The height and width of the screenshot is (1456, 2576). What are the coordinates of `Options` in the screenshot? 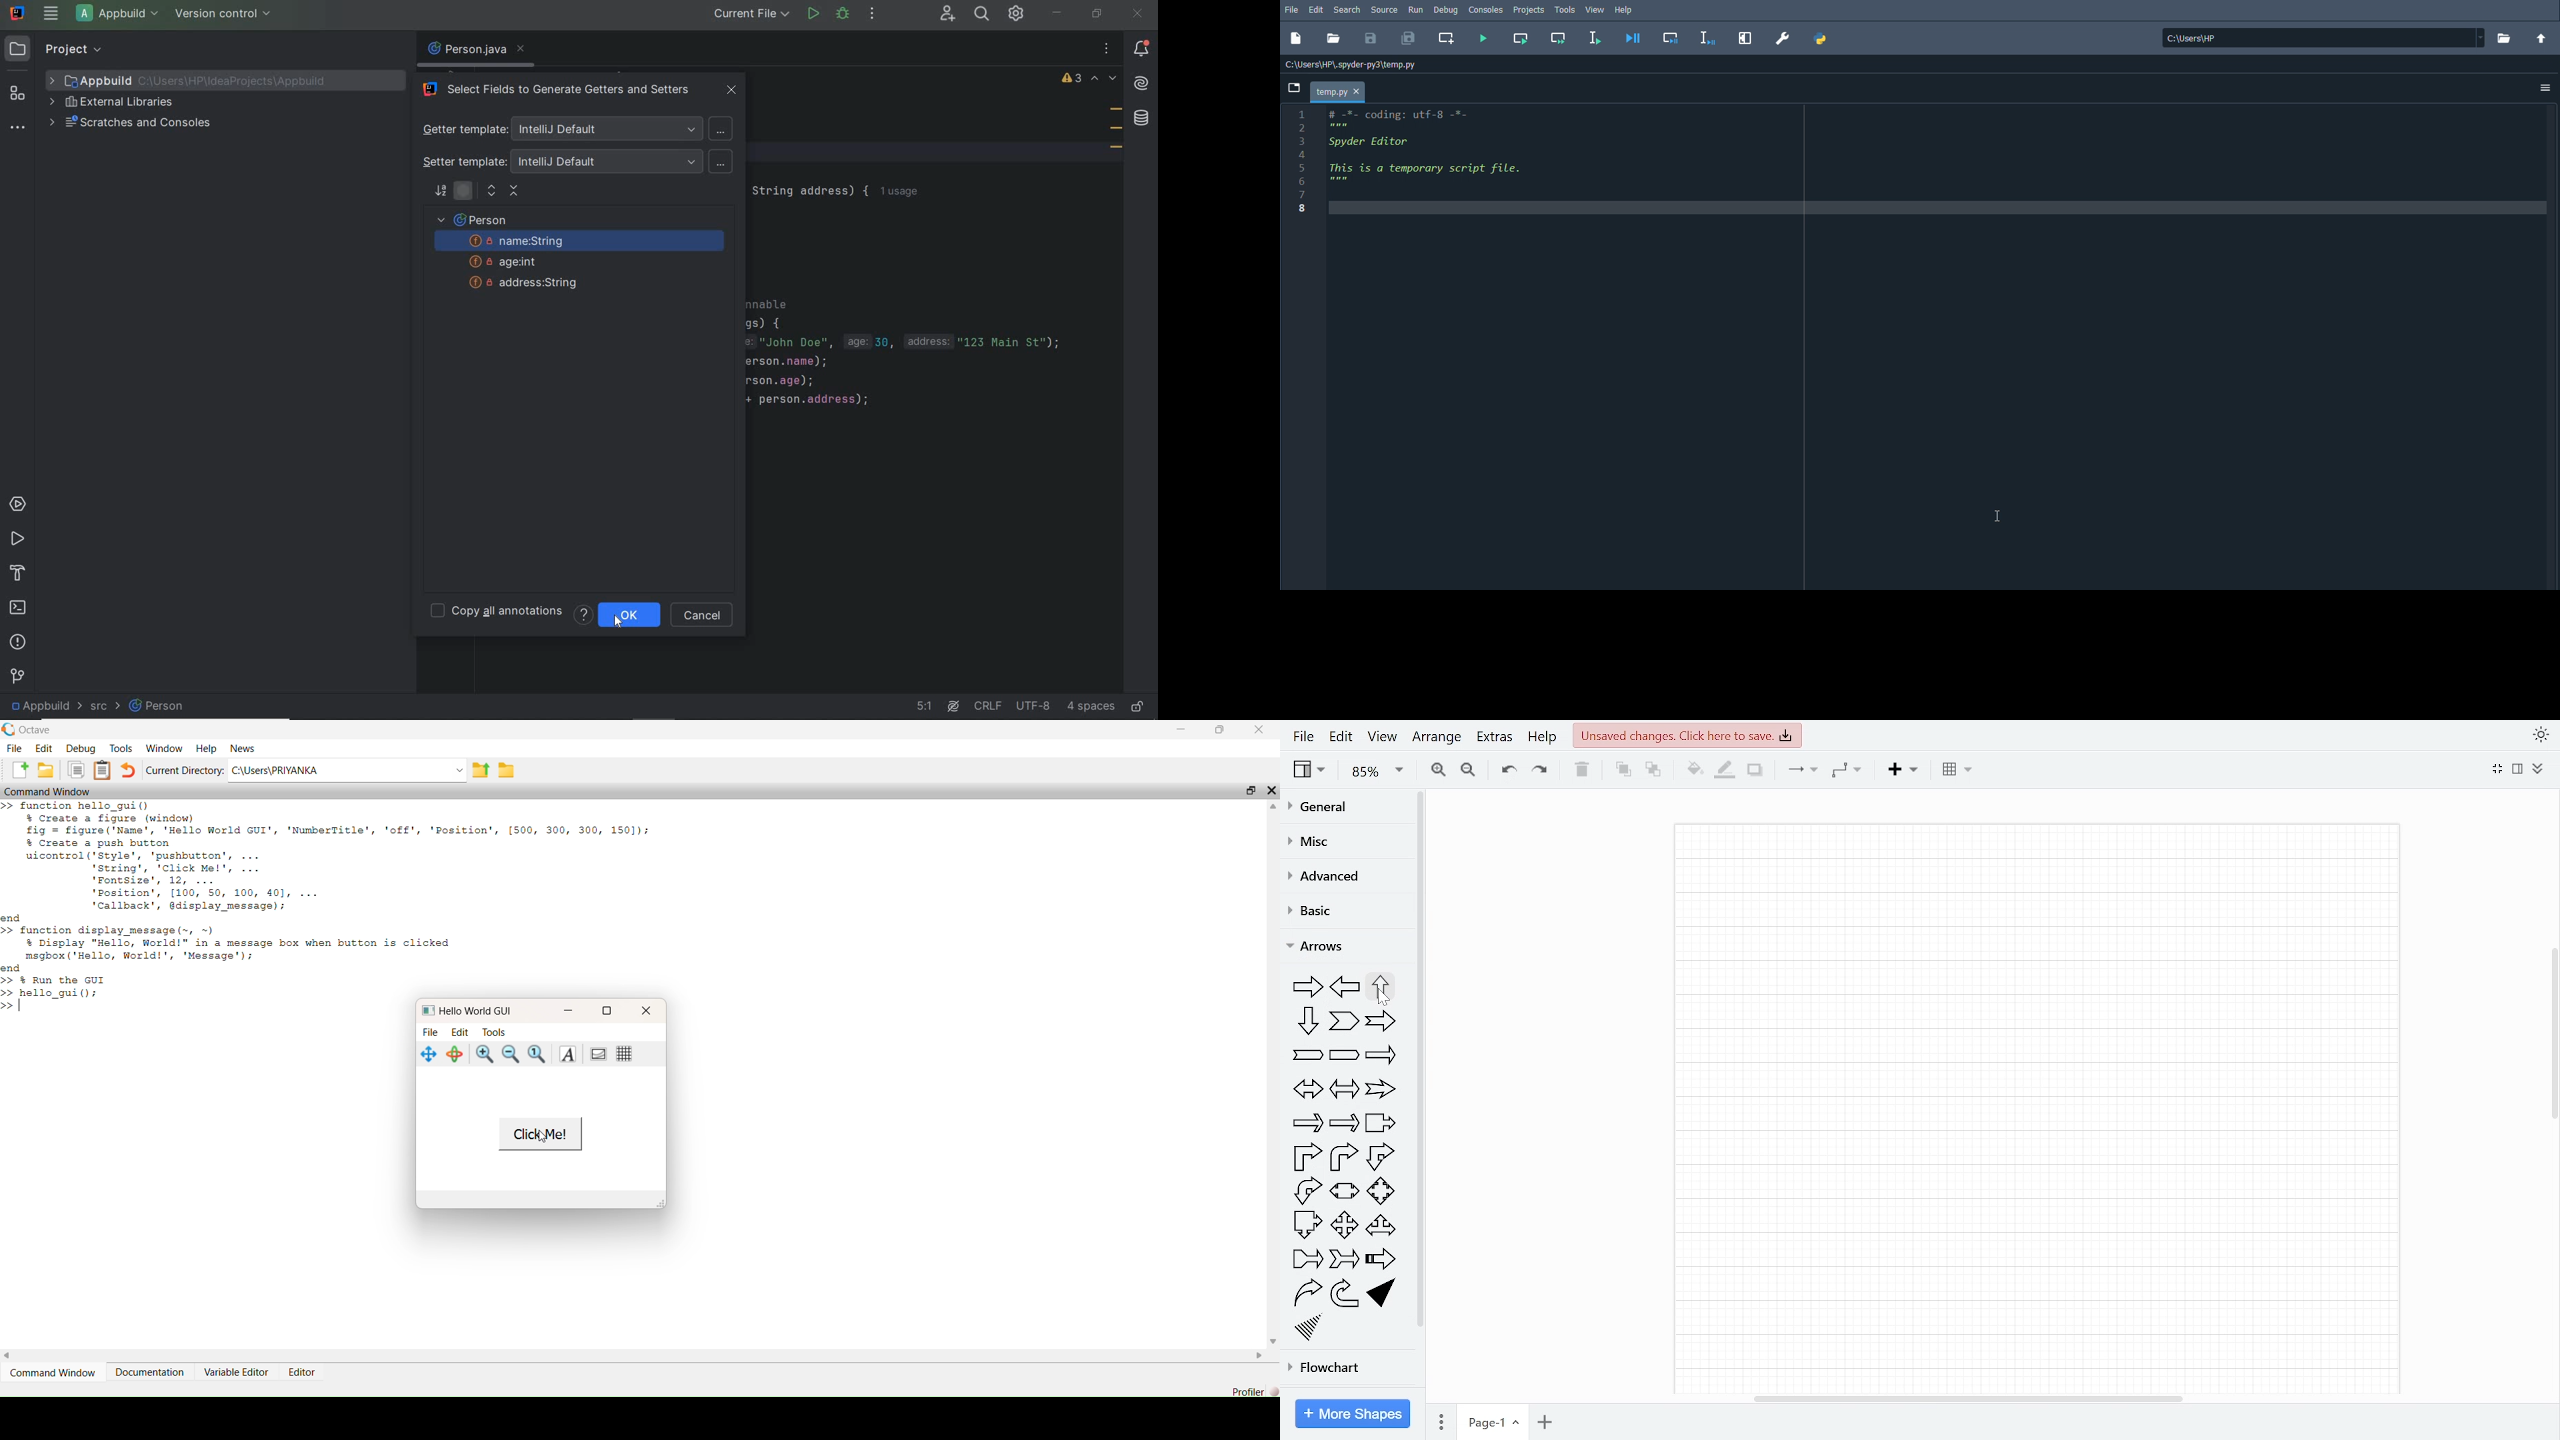 It's located at (2546, 88).